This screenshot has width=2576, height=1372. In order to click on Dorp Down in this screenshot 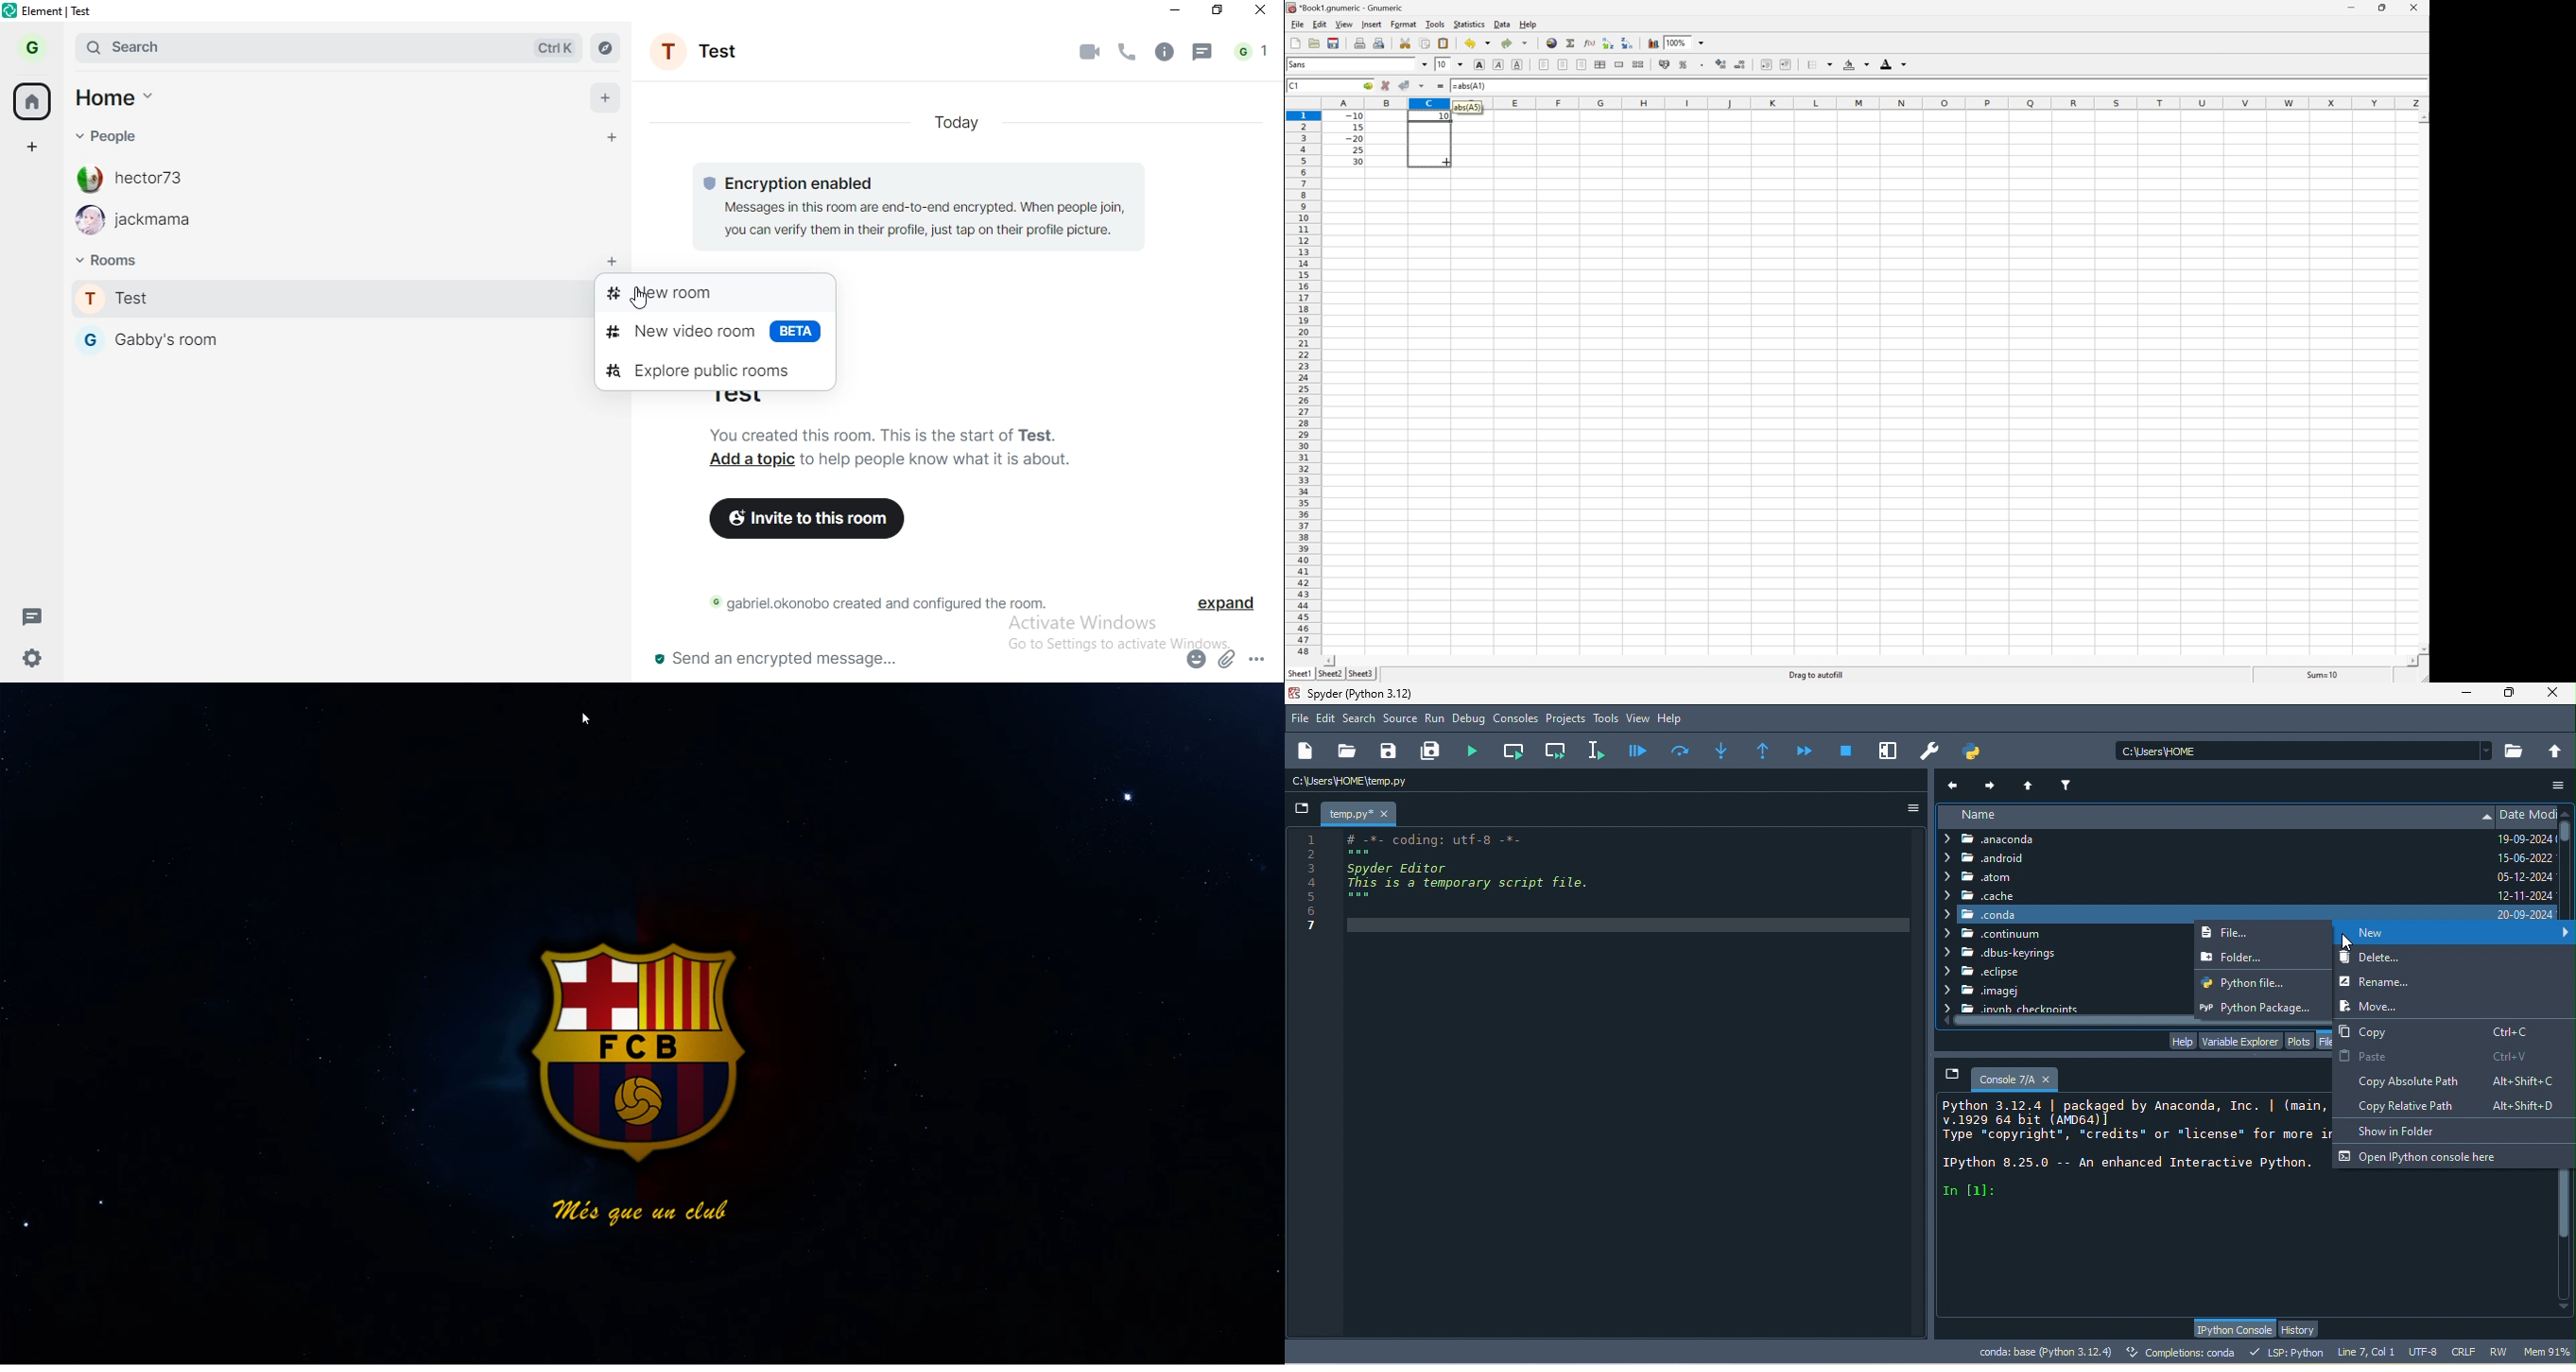, I will do `click(1905, 65)`.